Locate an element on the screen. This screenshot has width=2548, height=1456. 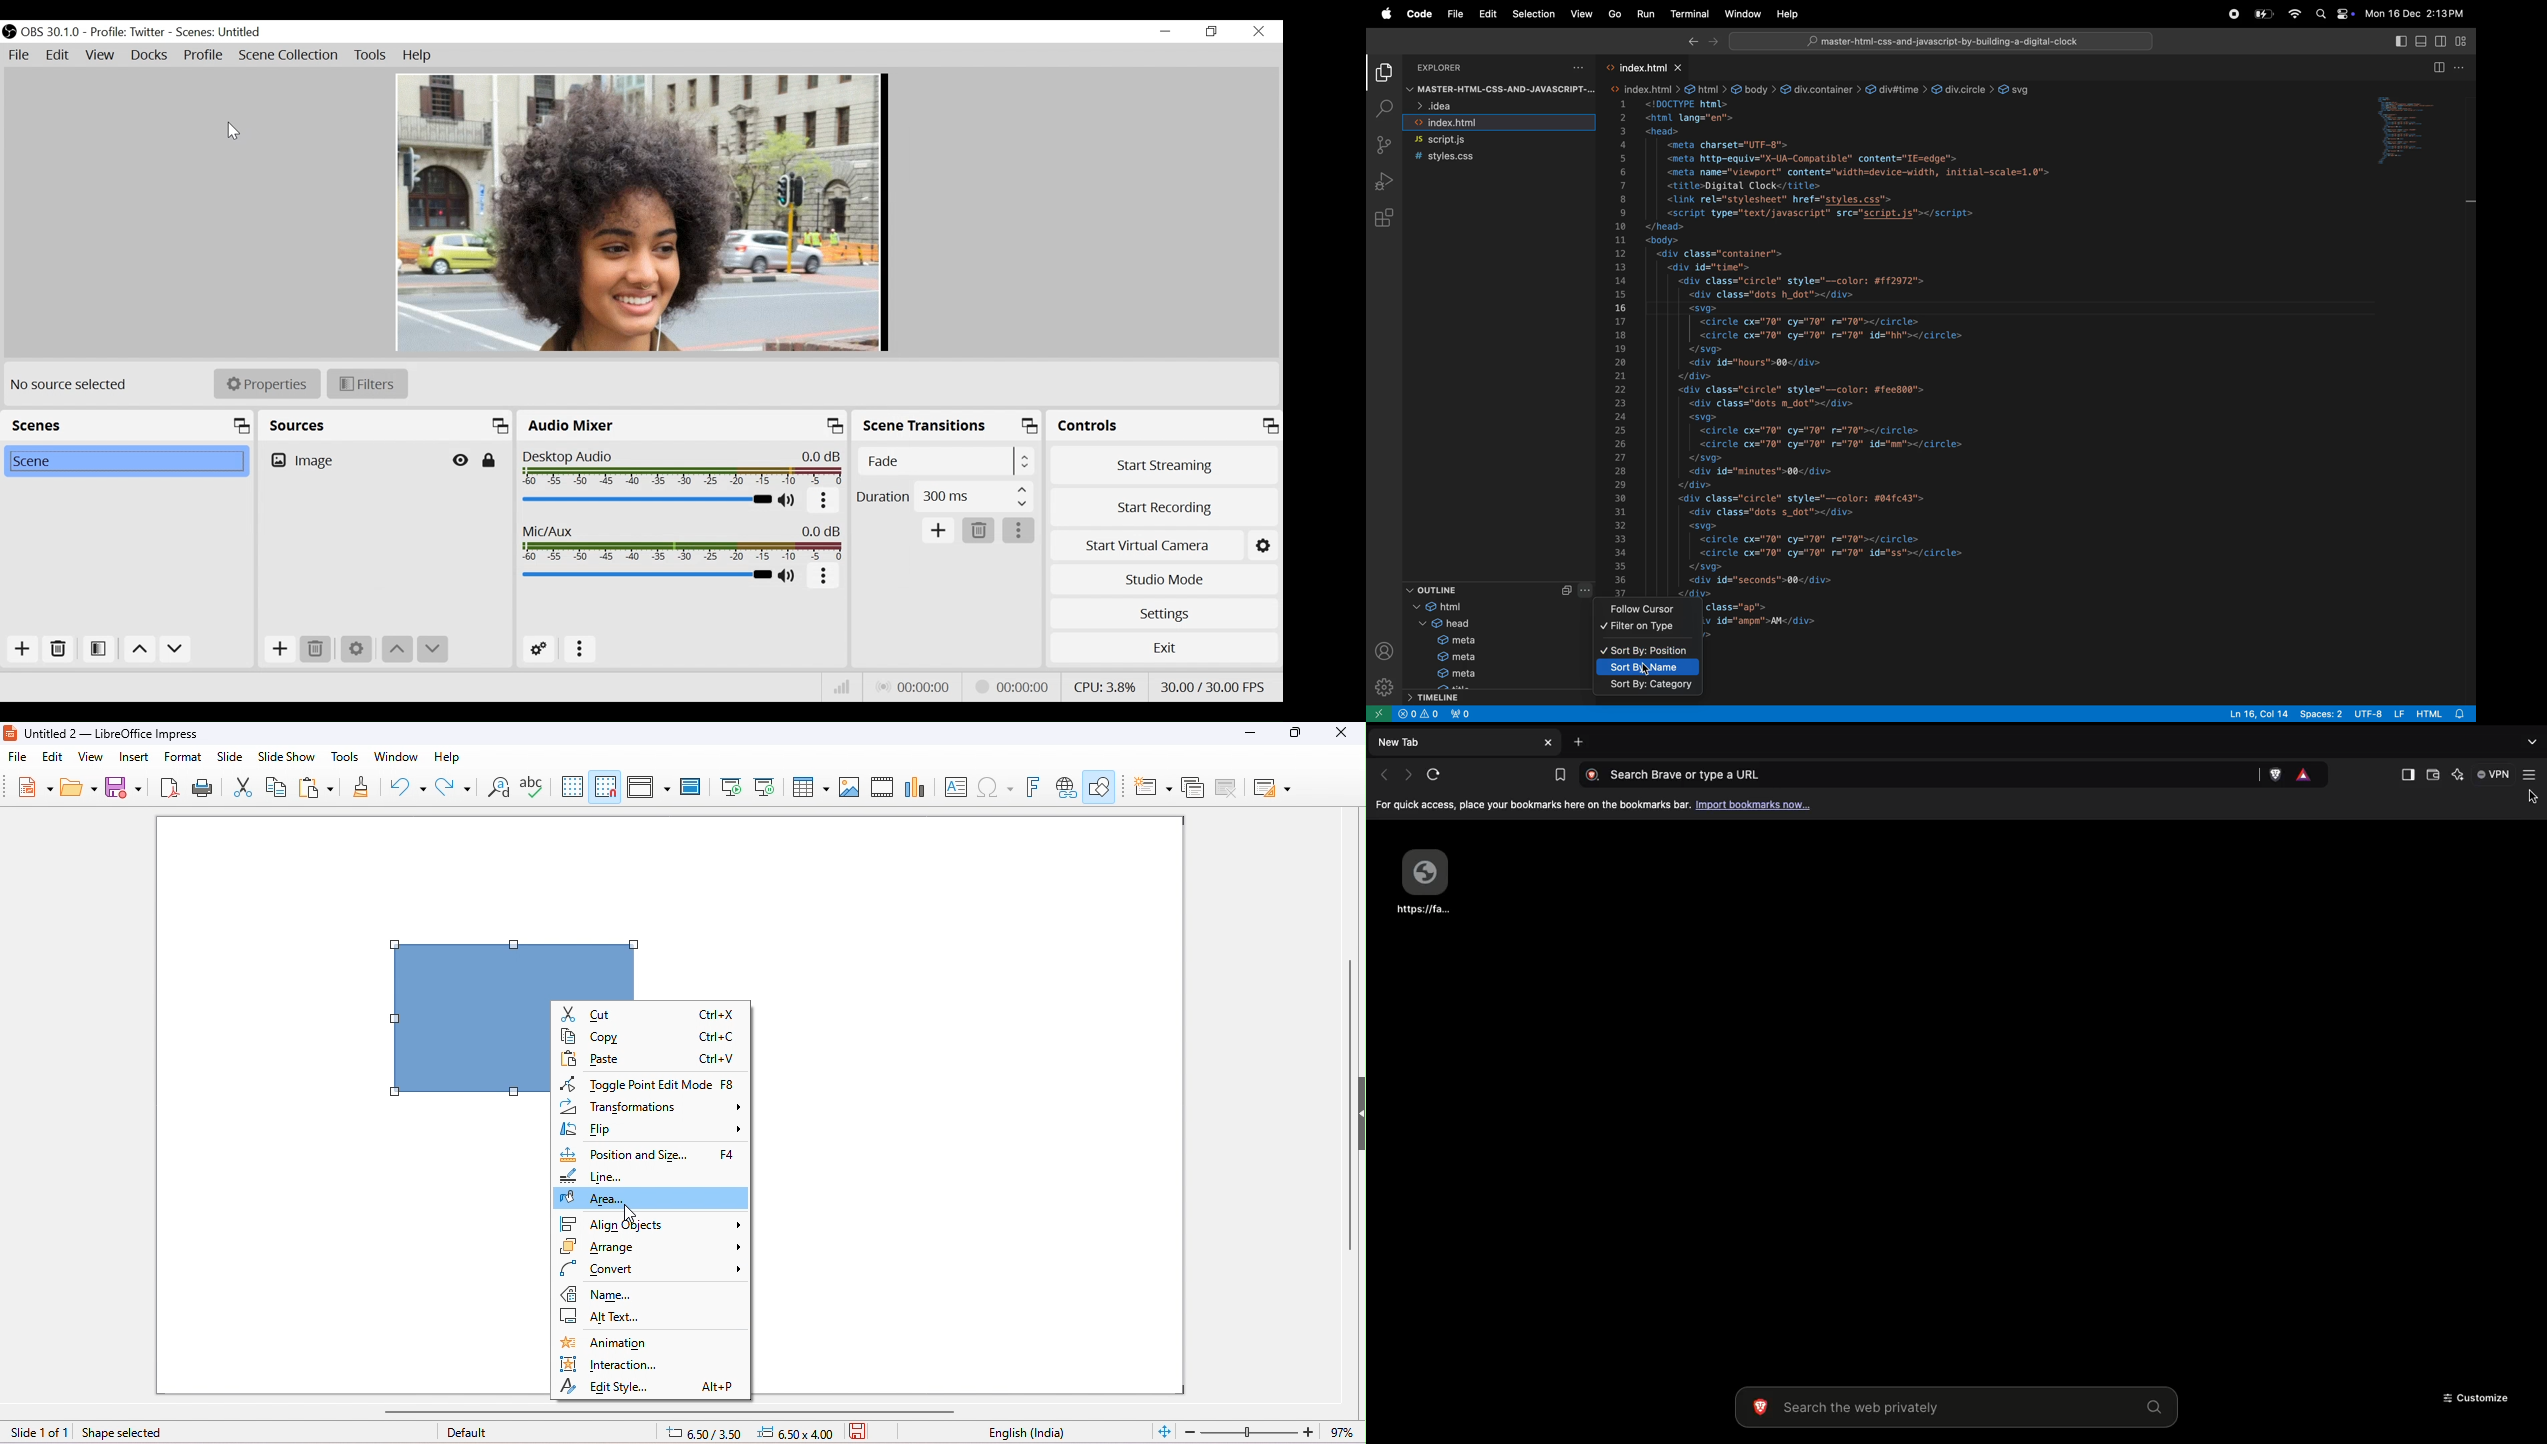
Filters is located at coordinates (368, 384).